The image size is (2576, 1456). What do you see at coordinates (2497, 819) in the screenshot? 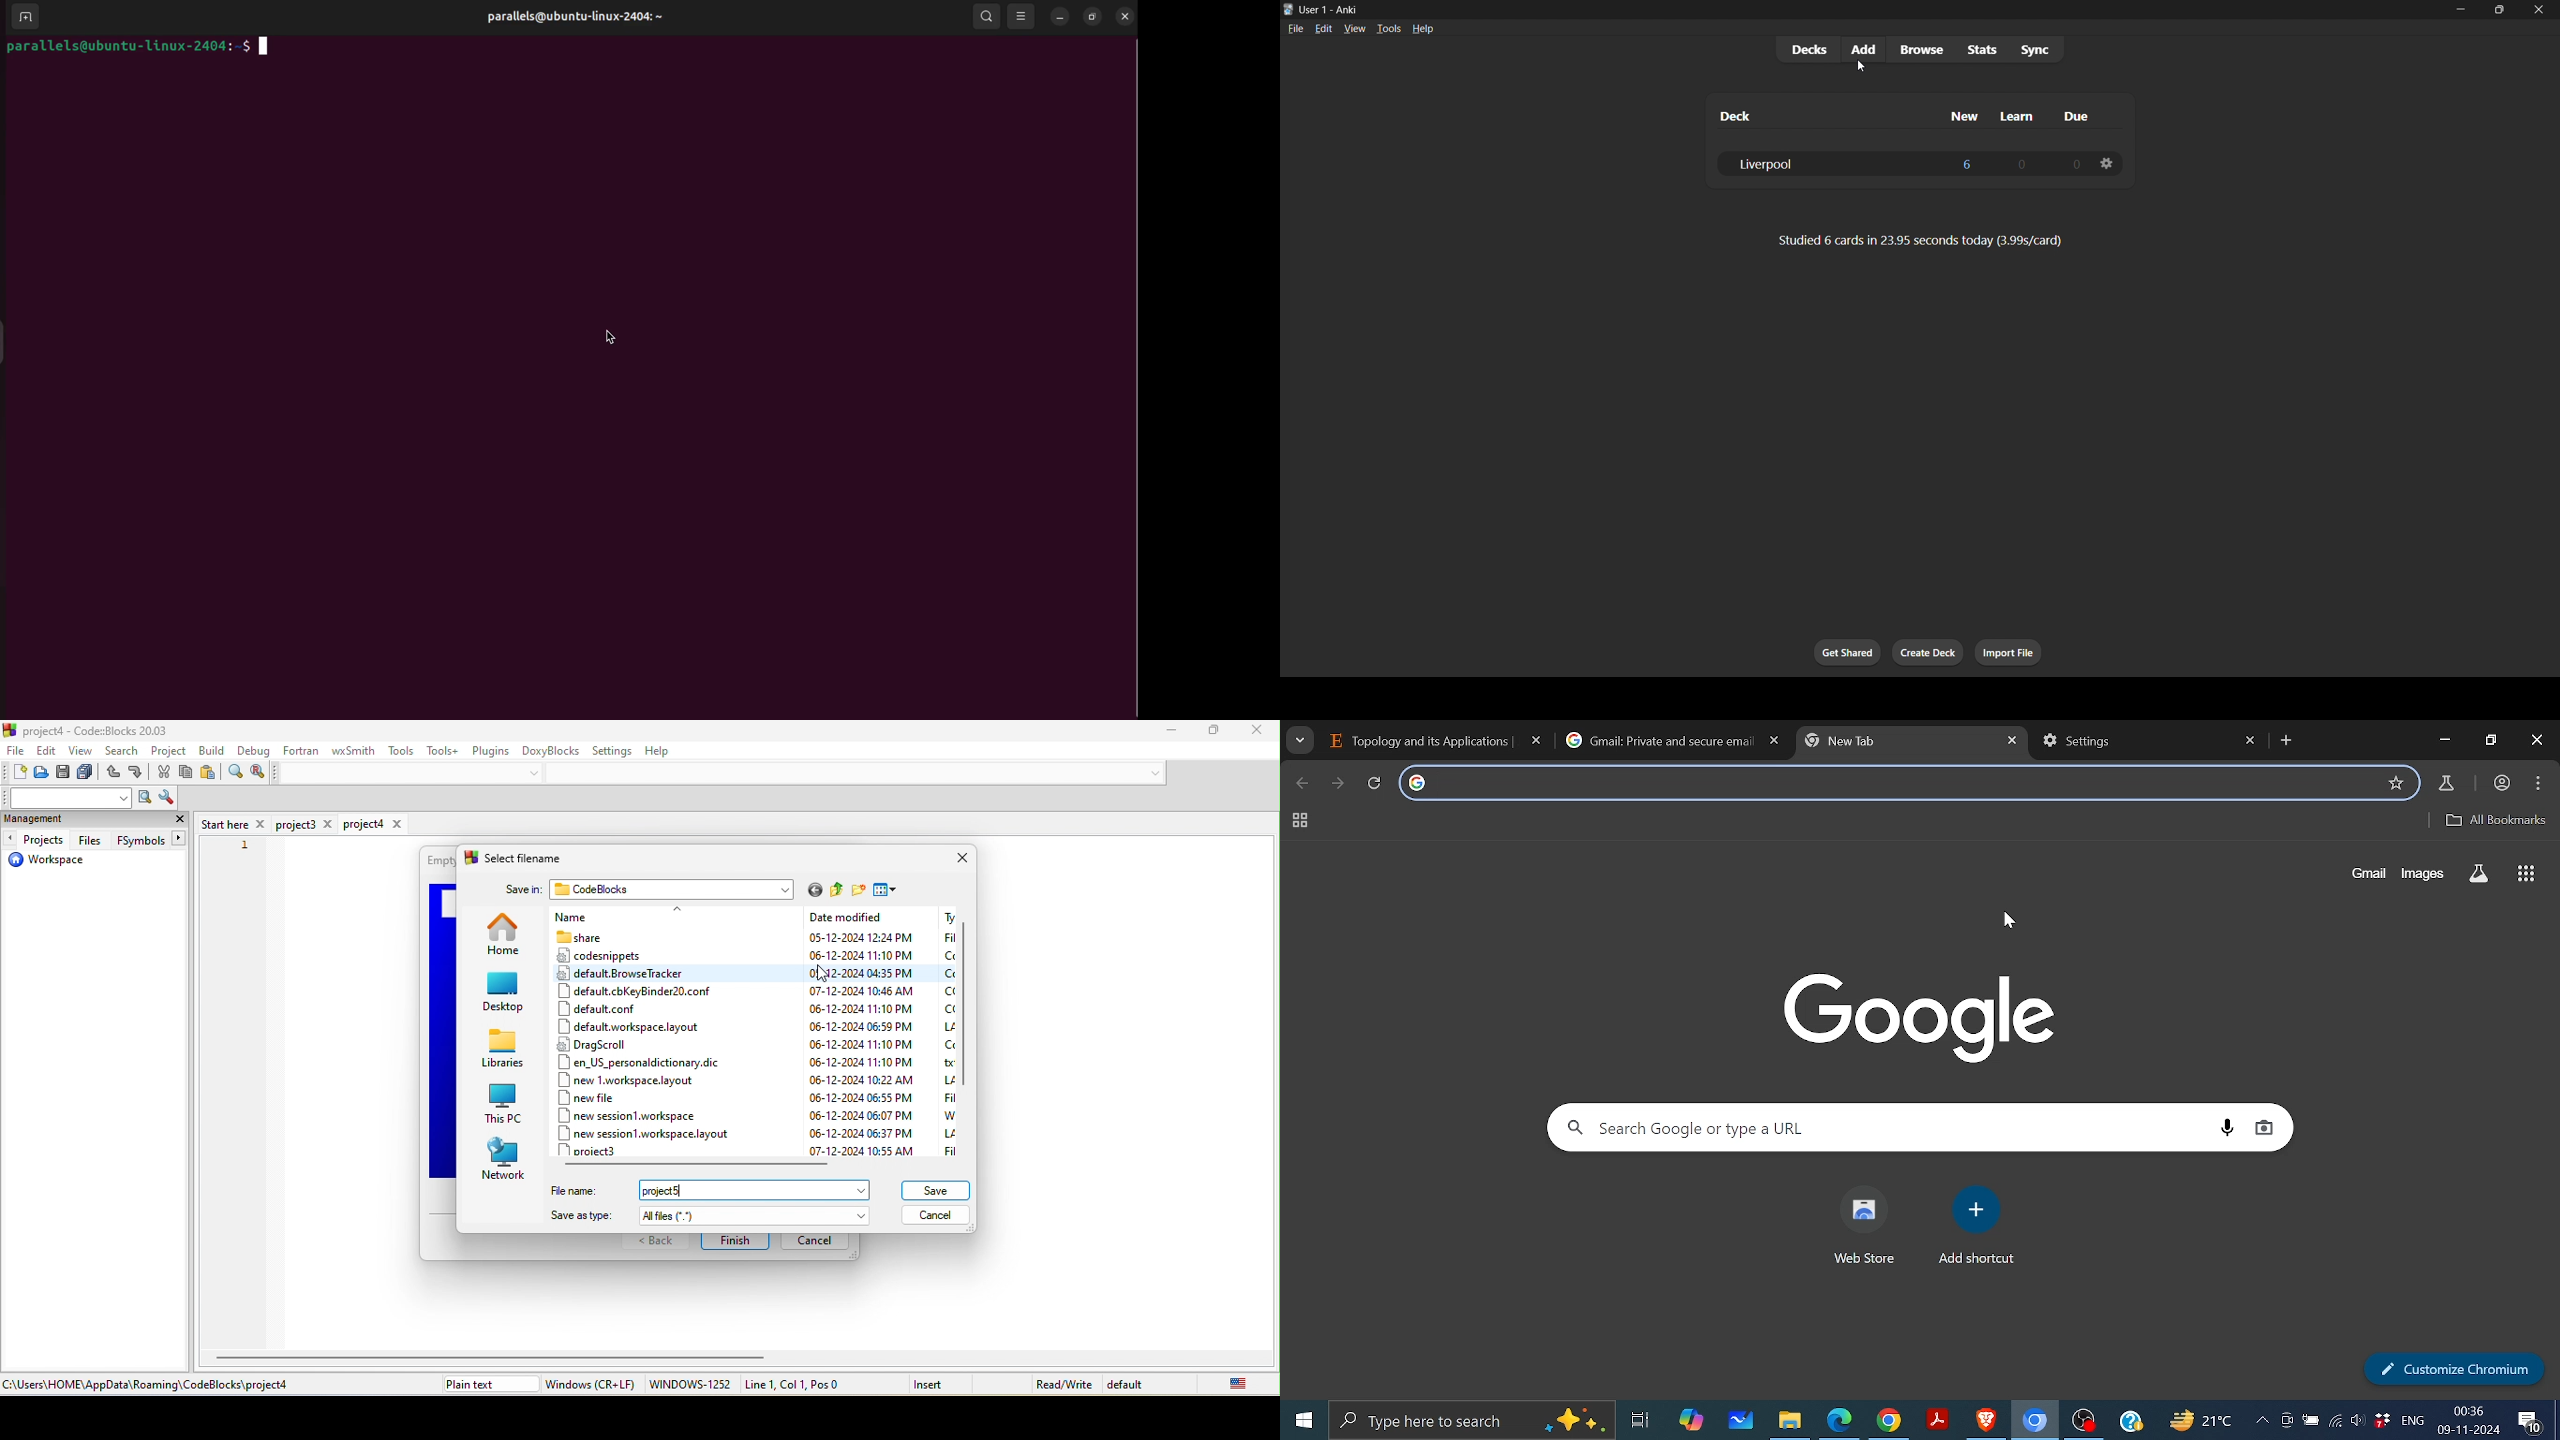
I see `All bookmarks` at bounding box center [2497, 819].